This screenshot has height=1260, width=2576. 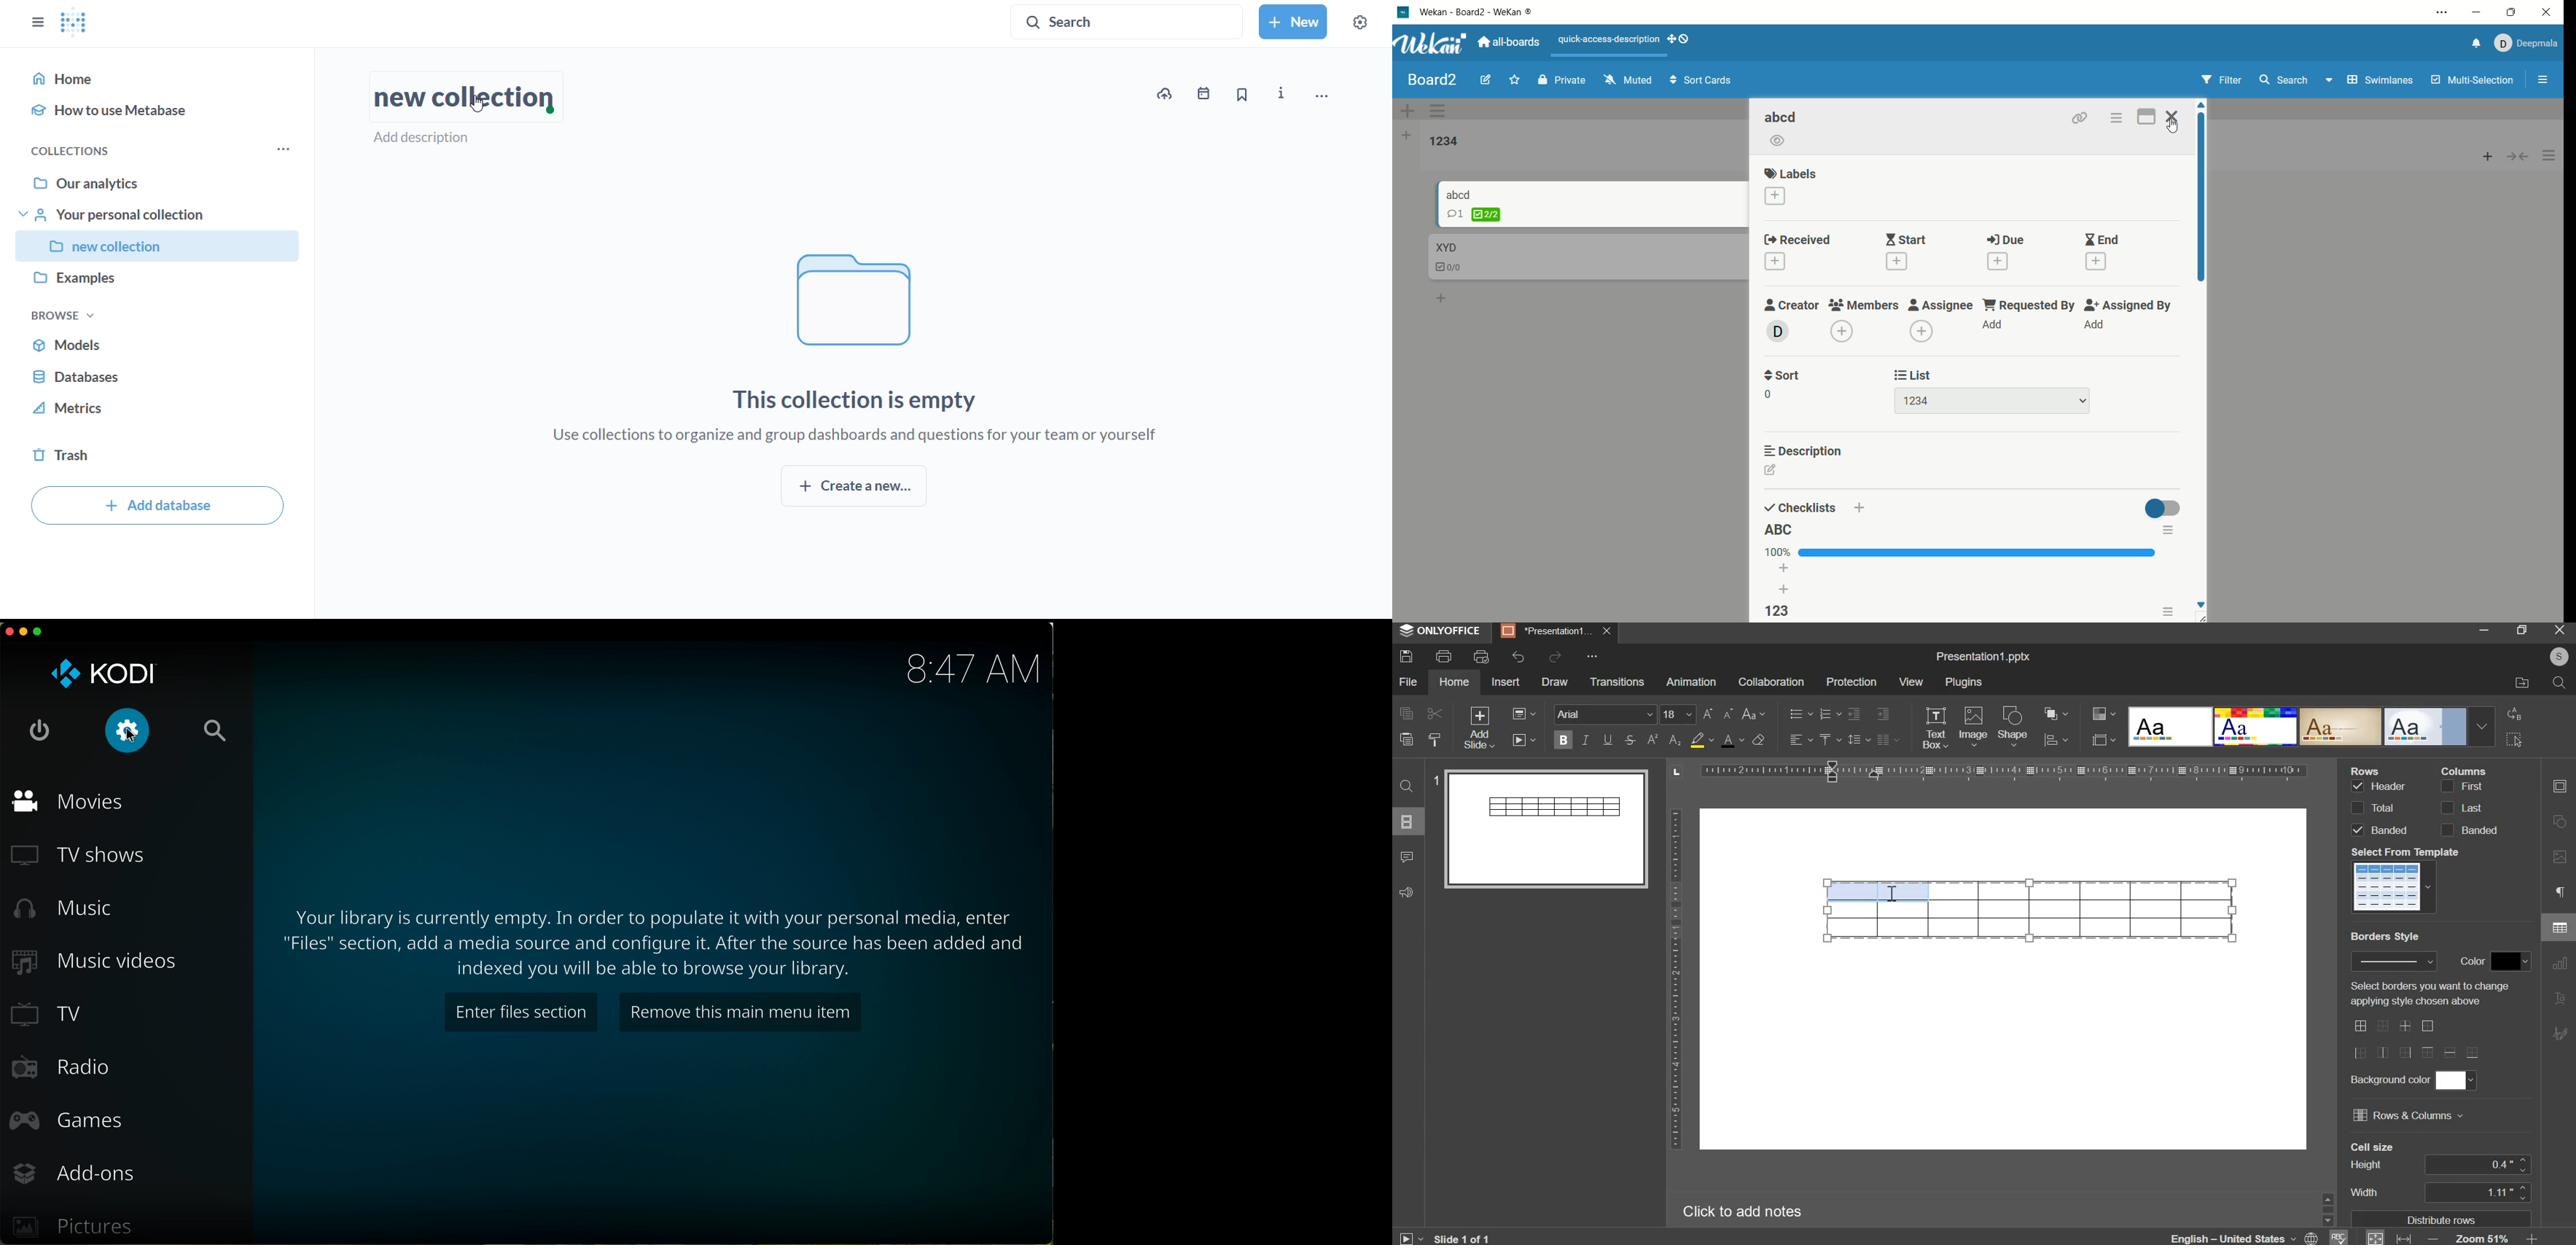 I want to click on SHOW-DESKTOP-DRAG-HANDLES, so click(x=1679, y=40).